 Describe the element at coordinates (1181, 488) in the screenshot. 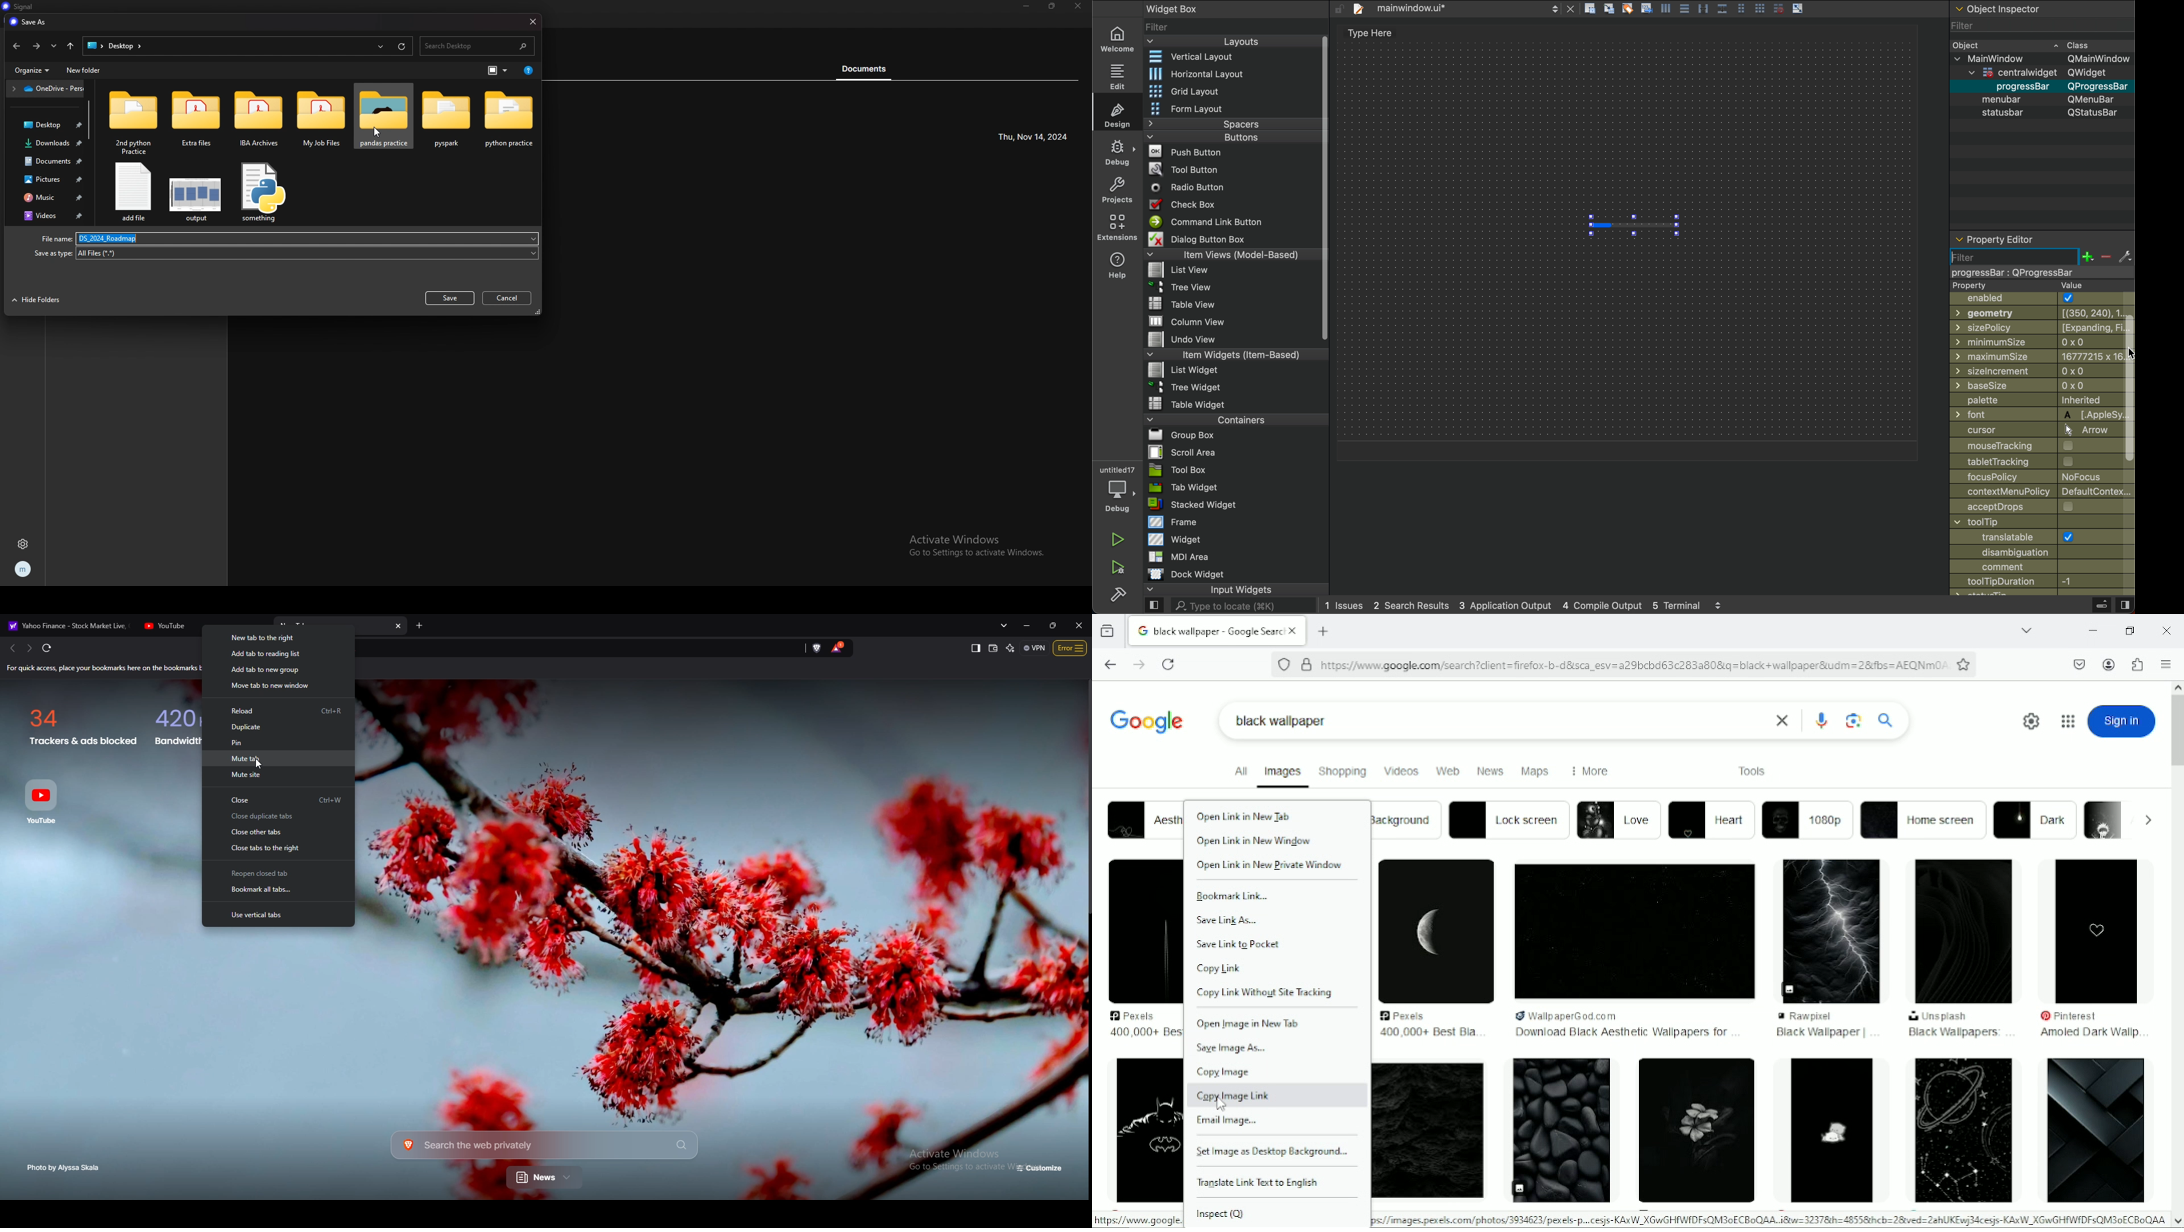

I see `Tab Widget` at that location.